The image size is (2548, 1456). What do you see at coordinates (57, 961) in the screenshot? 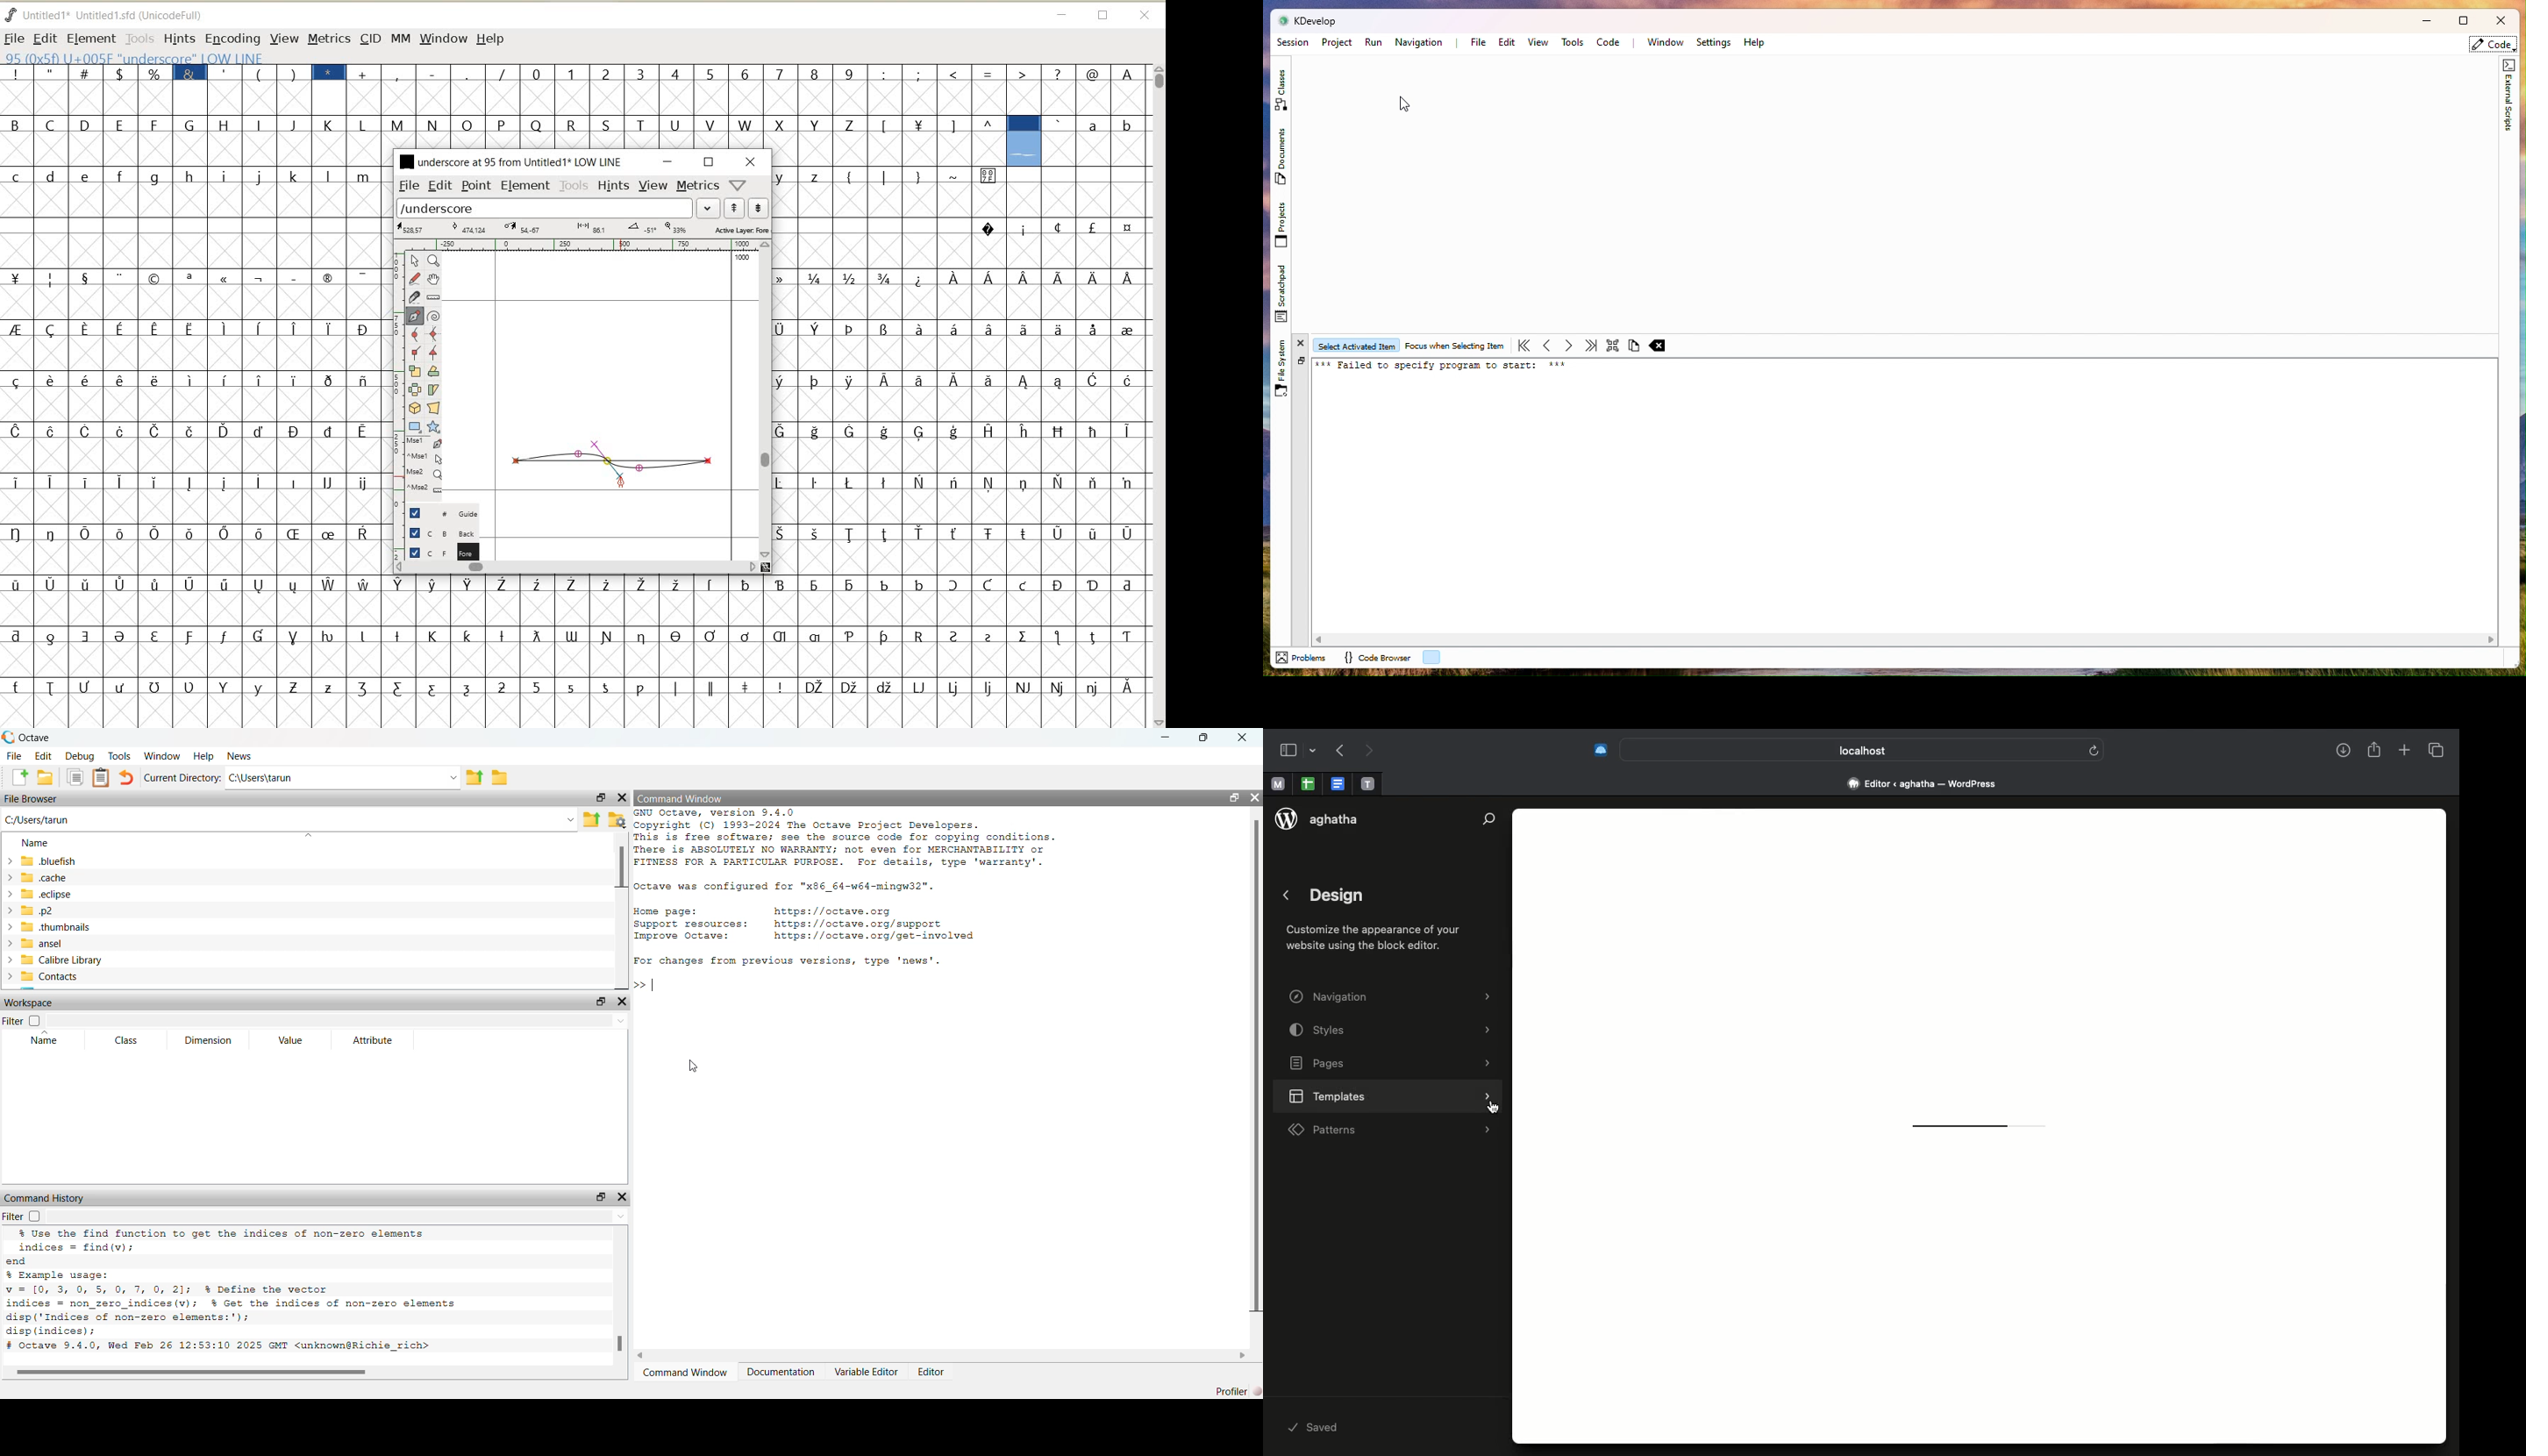
I see `Calibre Library` at bounding box center [57, 961].